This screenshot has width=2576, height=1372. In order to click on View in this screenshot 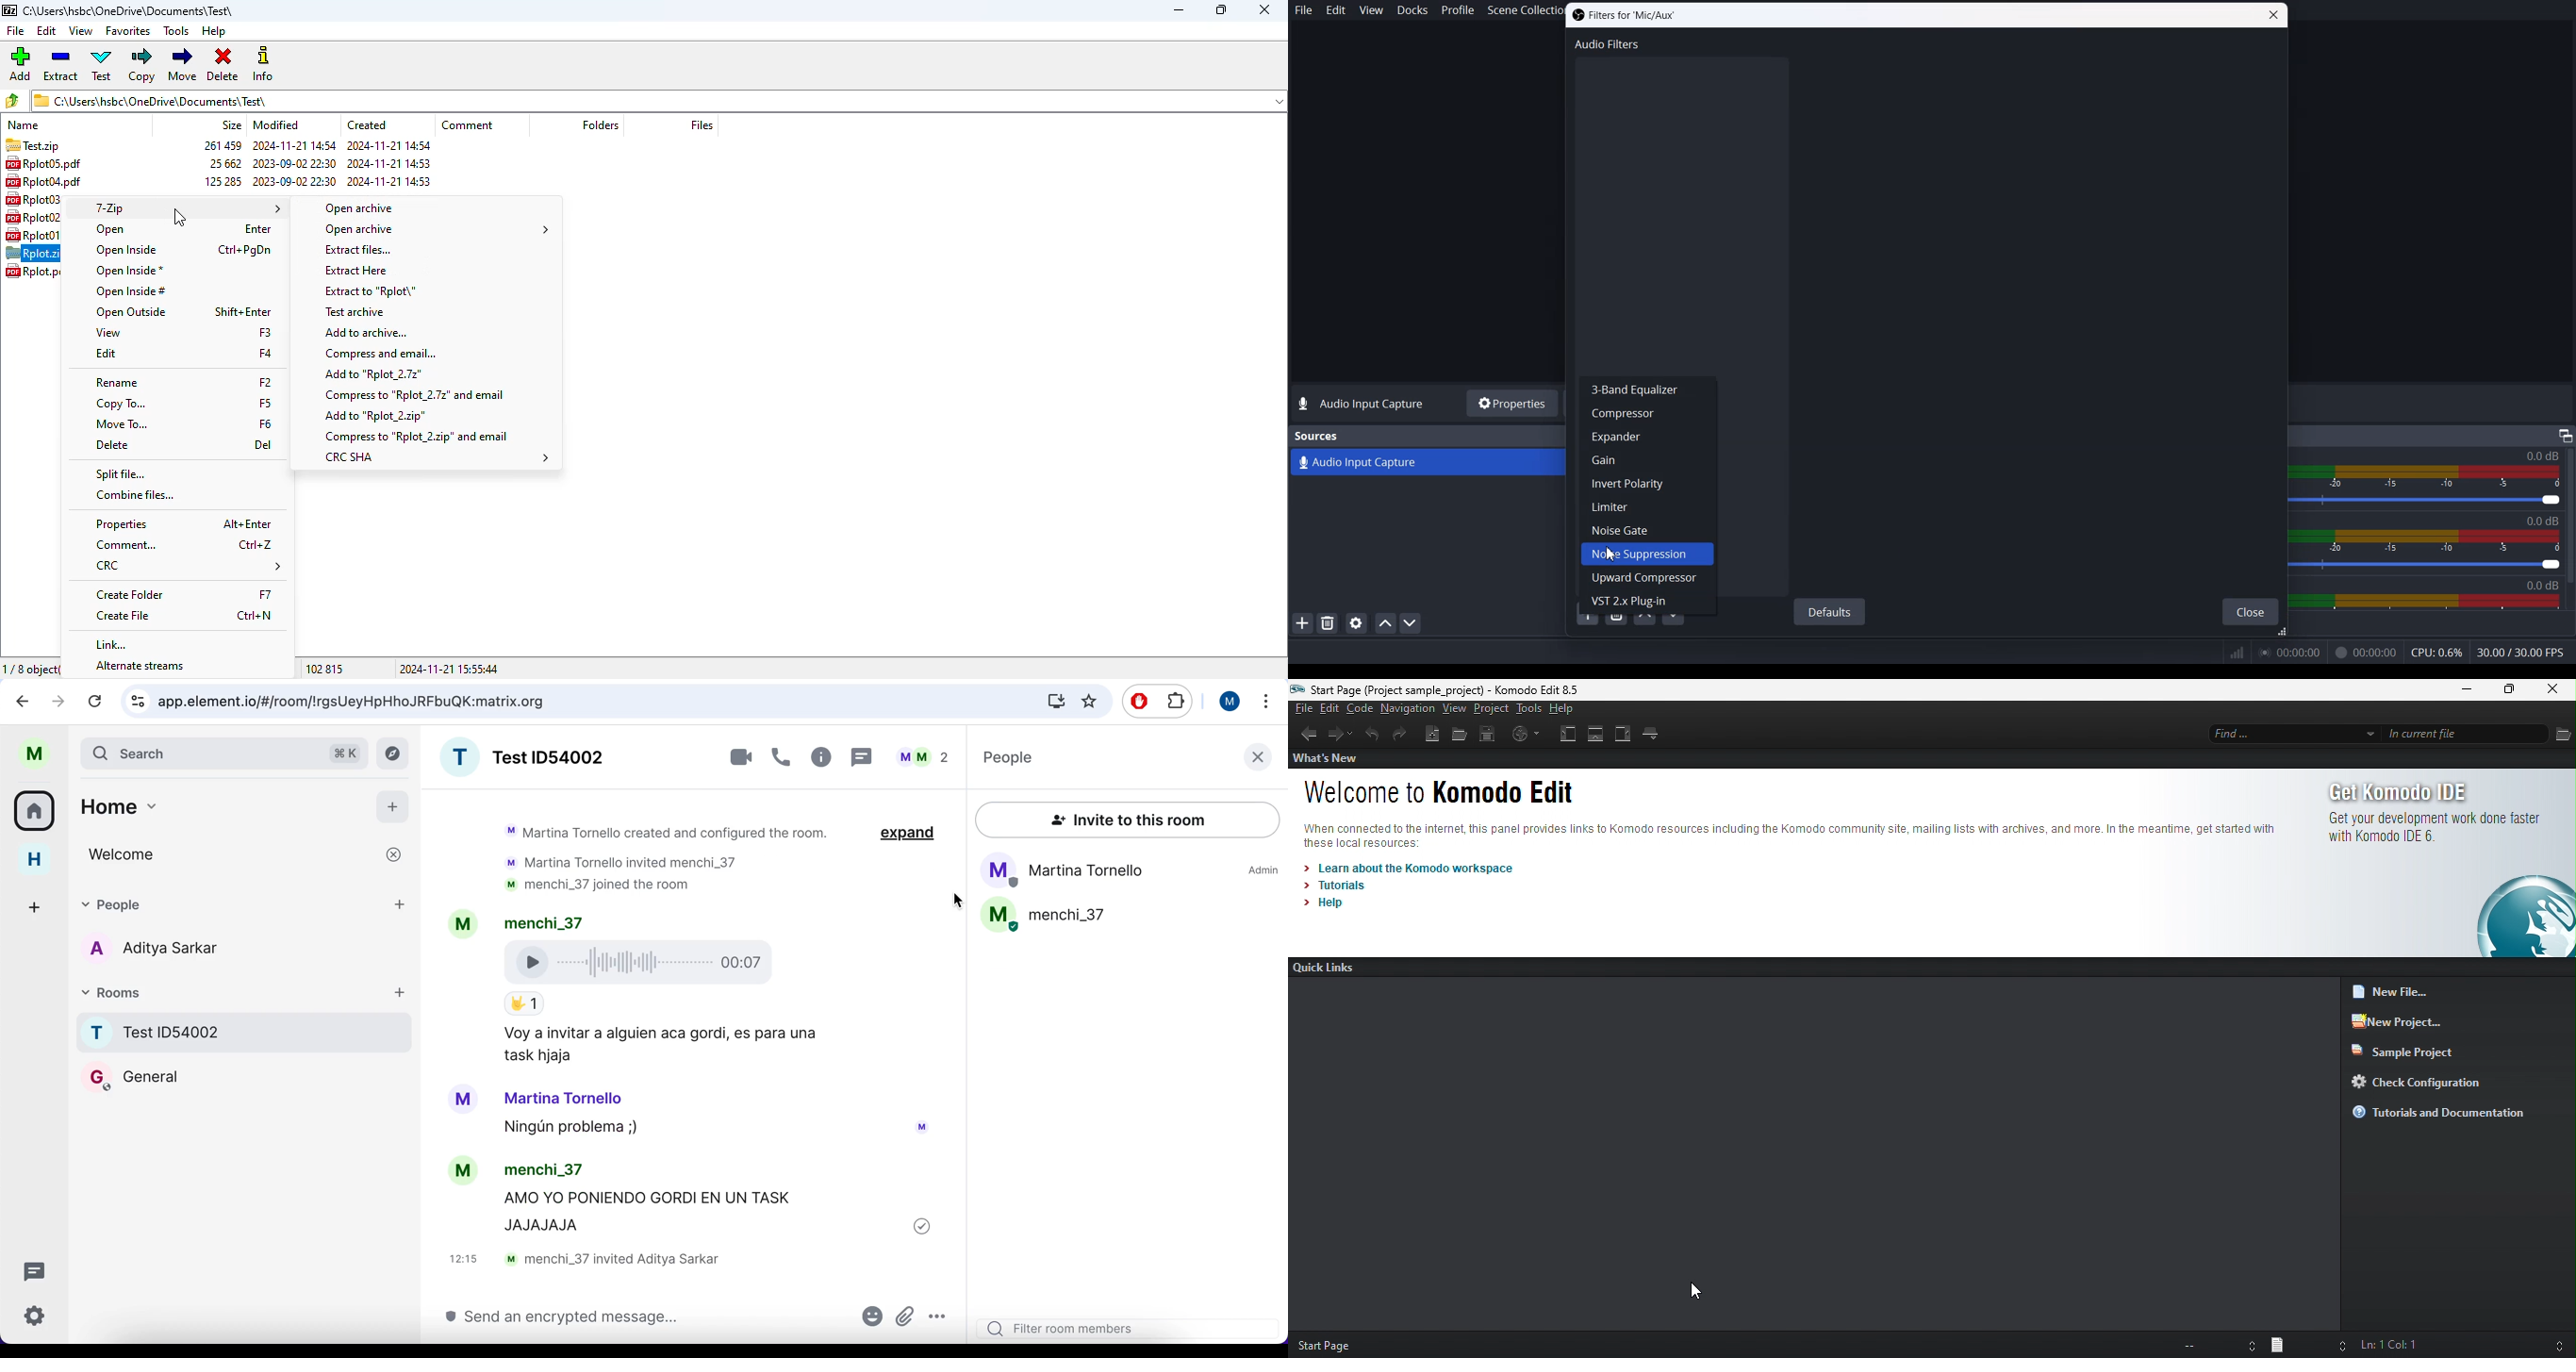, I will do `click(1371, 9)`.